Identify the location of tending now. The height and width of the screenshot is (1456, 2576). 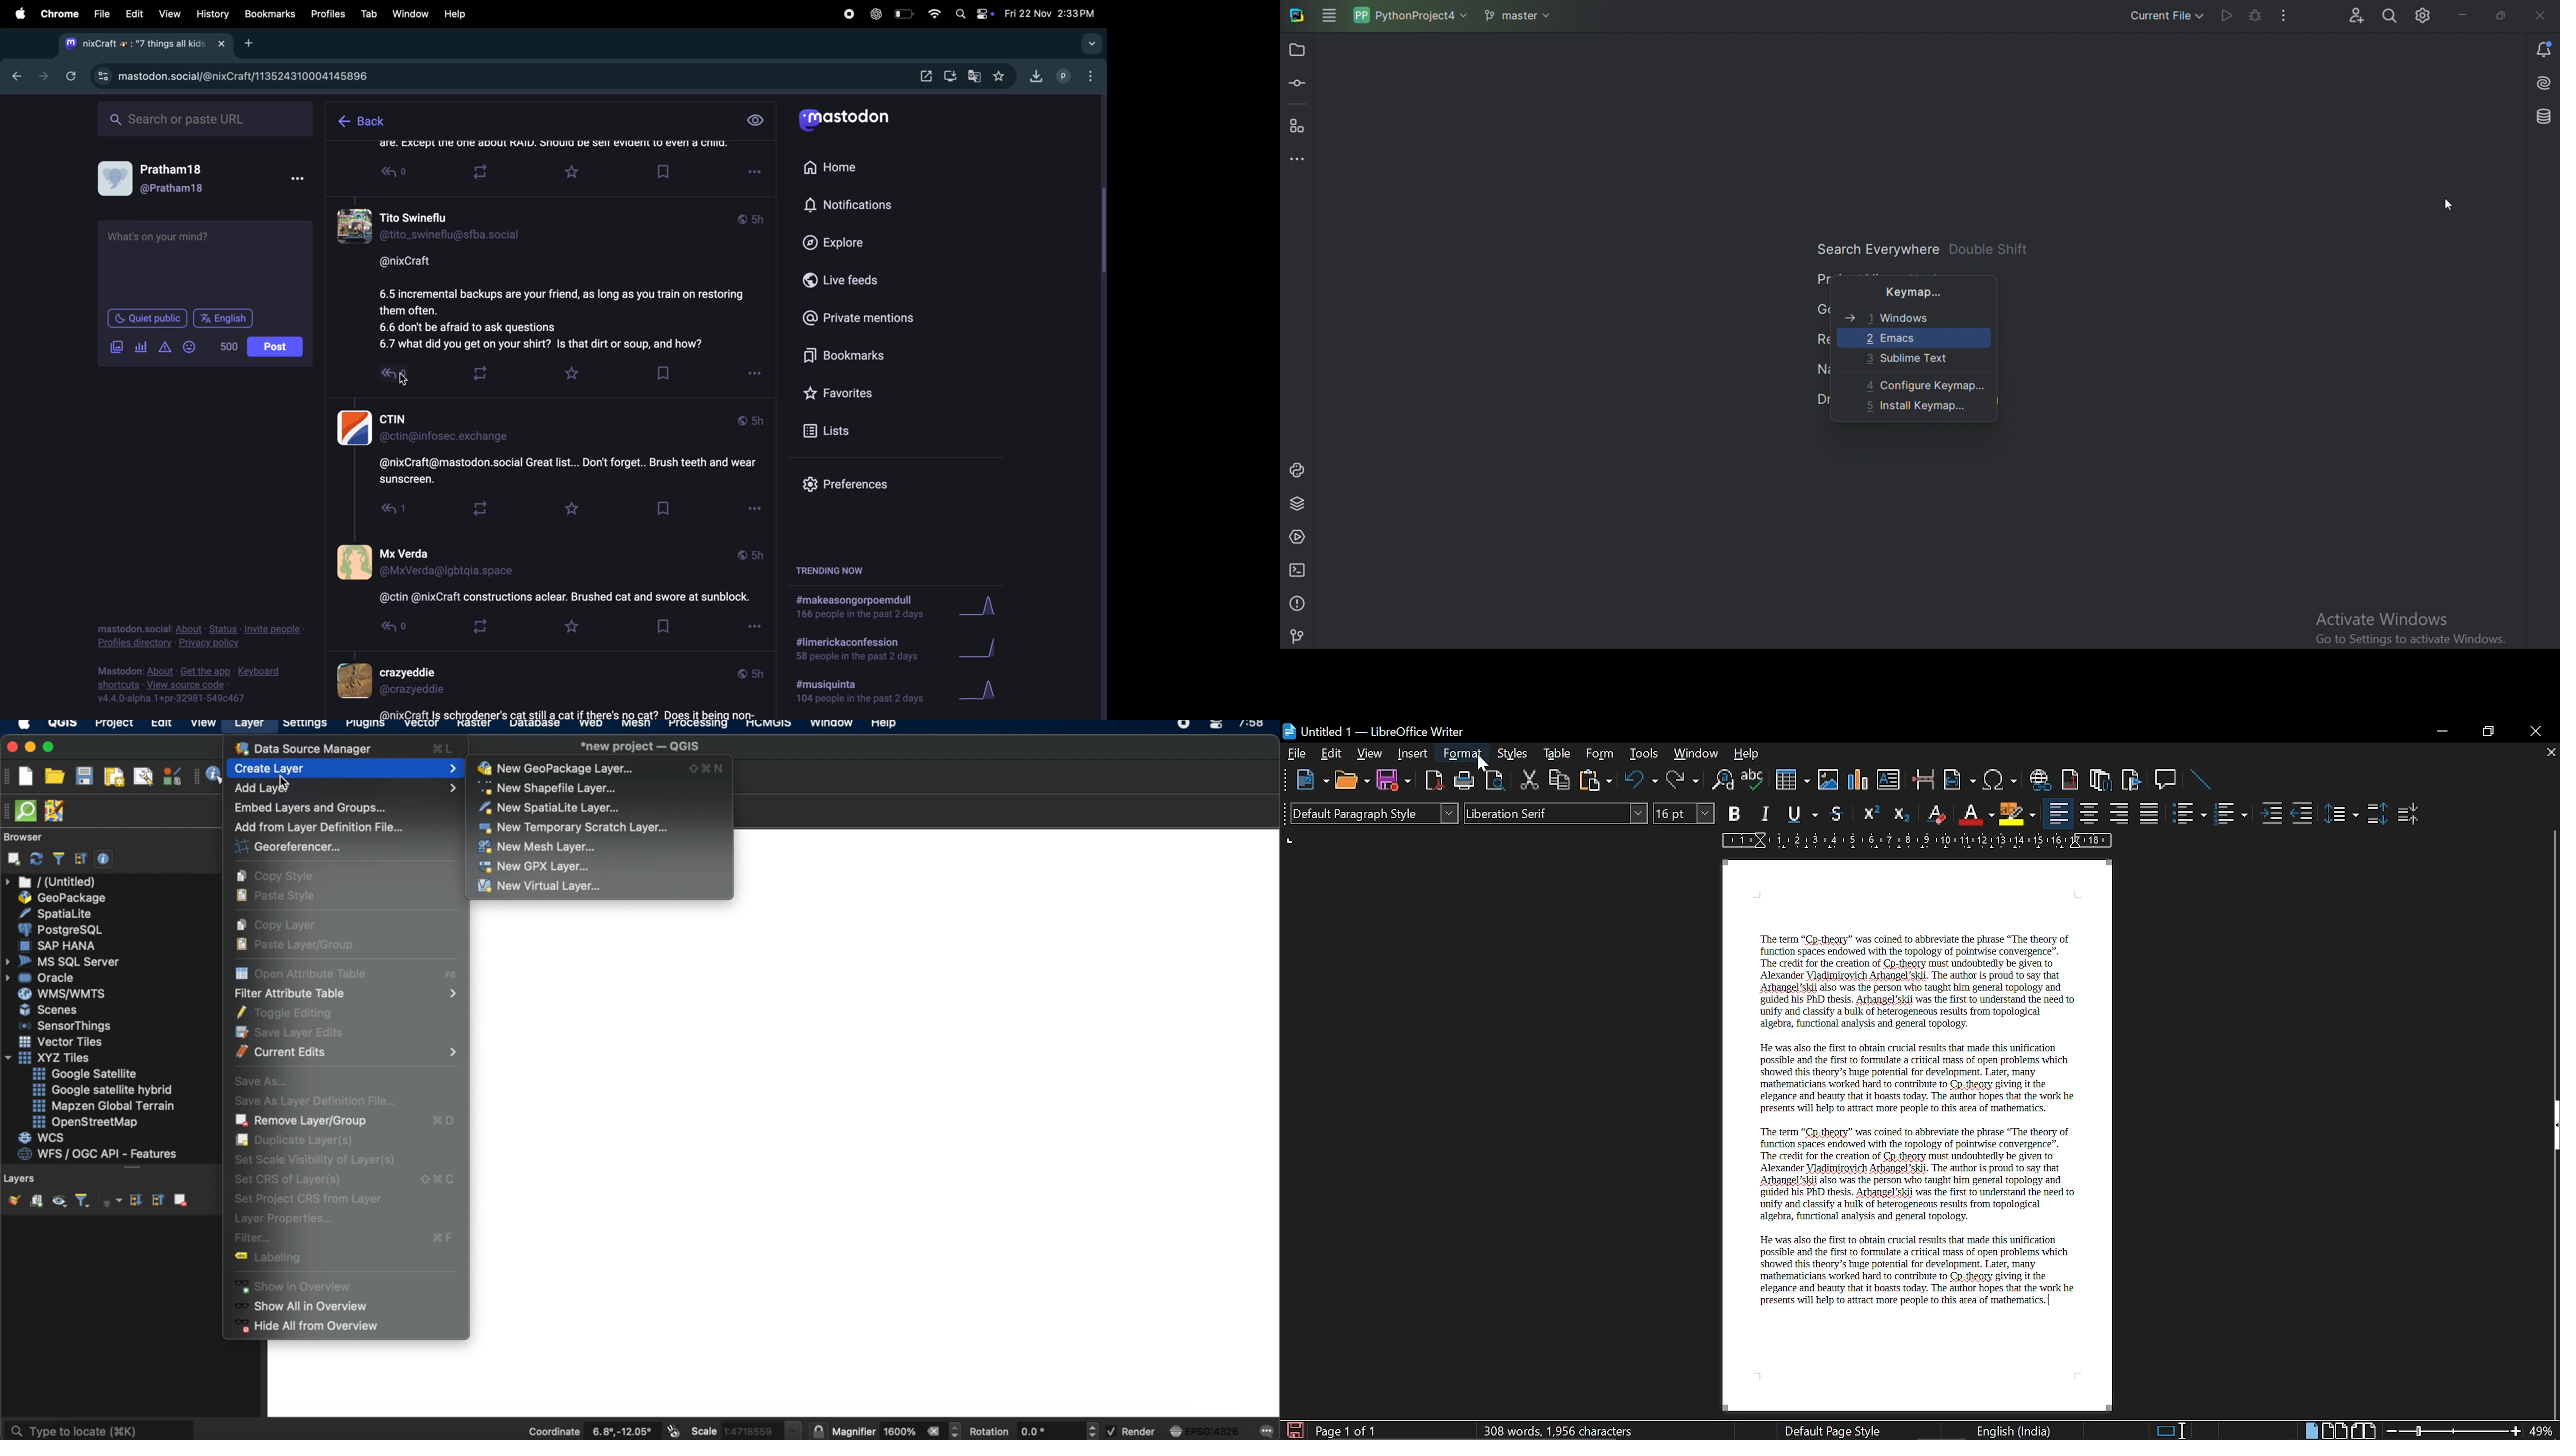
(837, 571).